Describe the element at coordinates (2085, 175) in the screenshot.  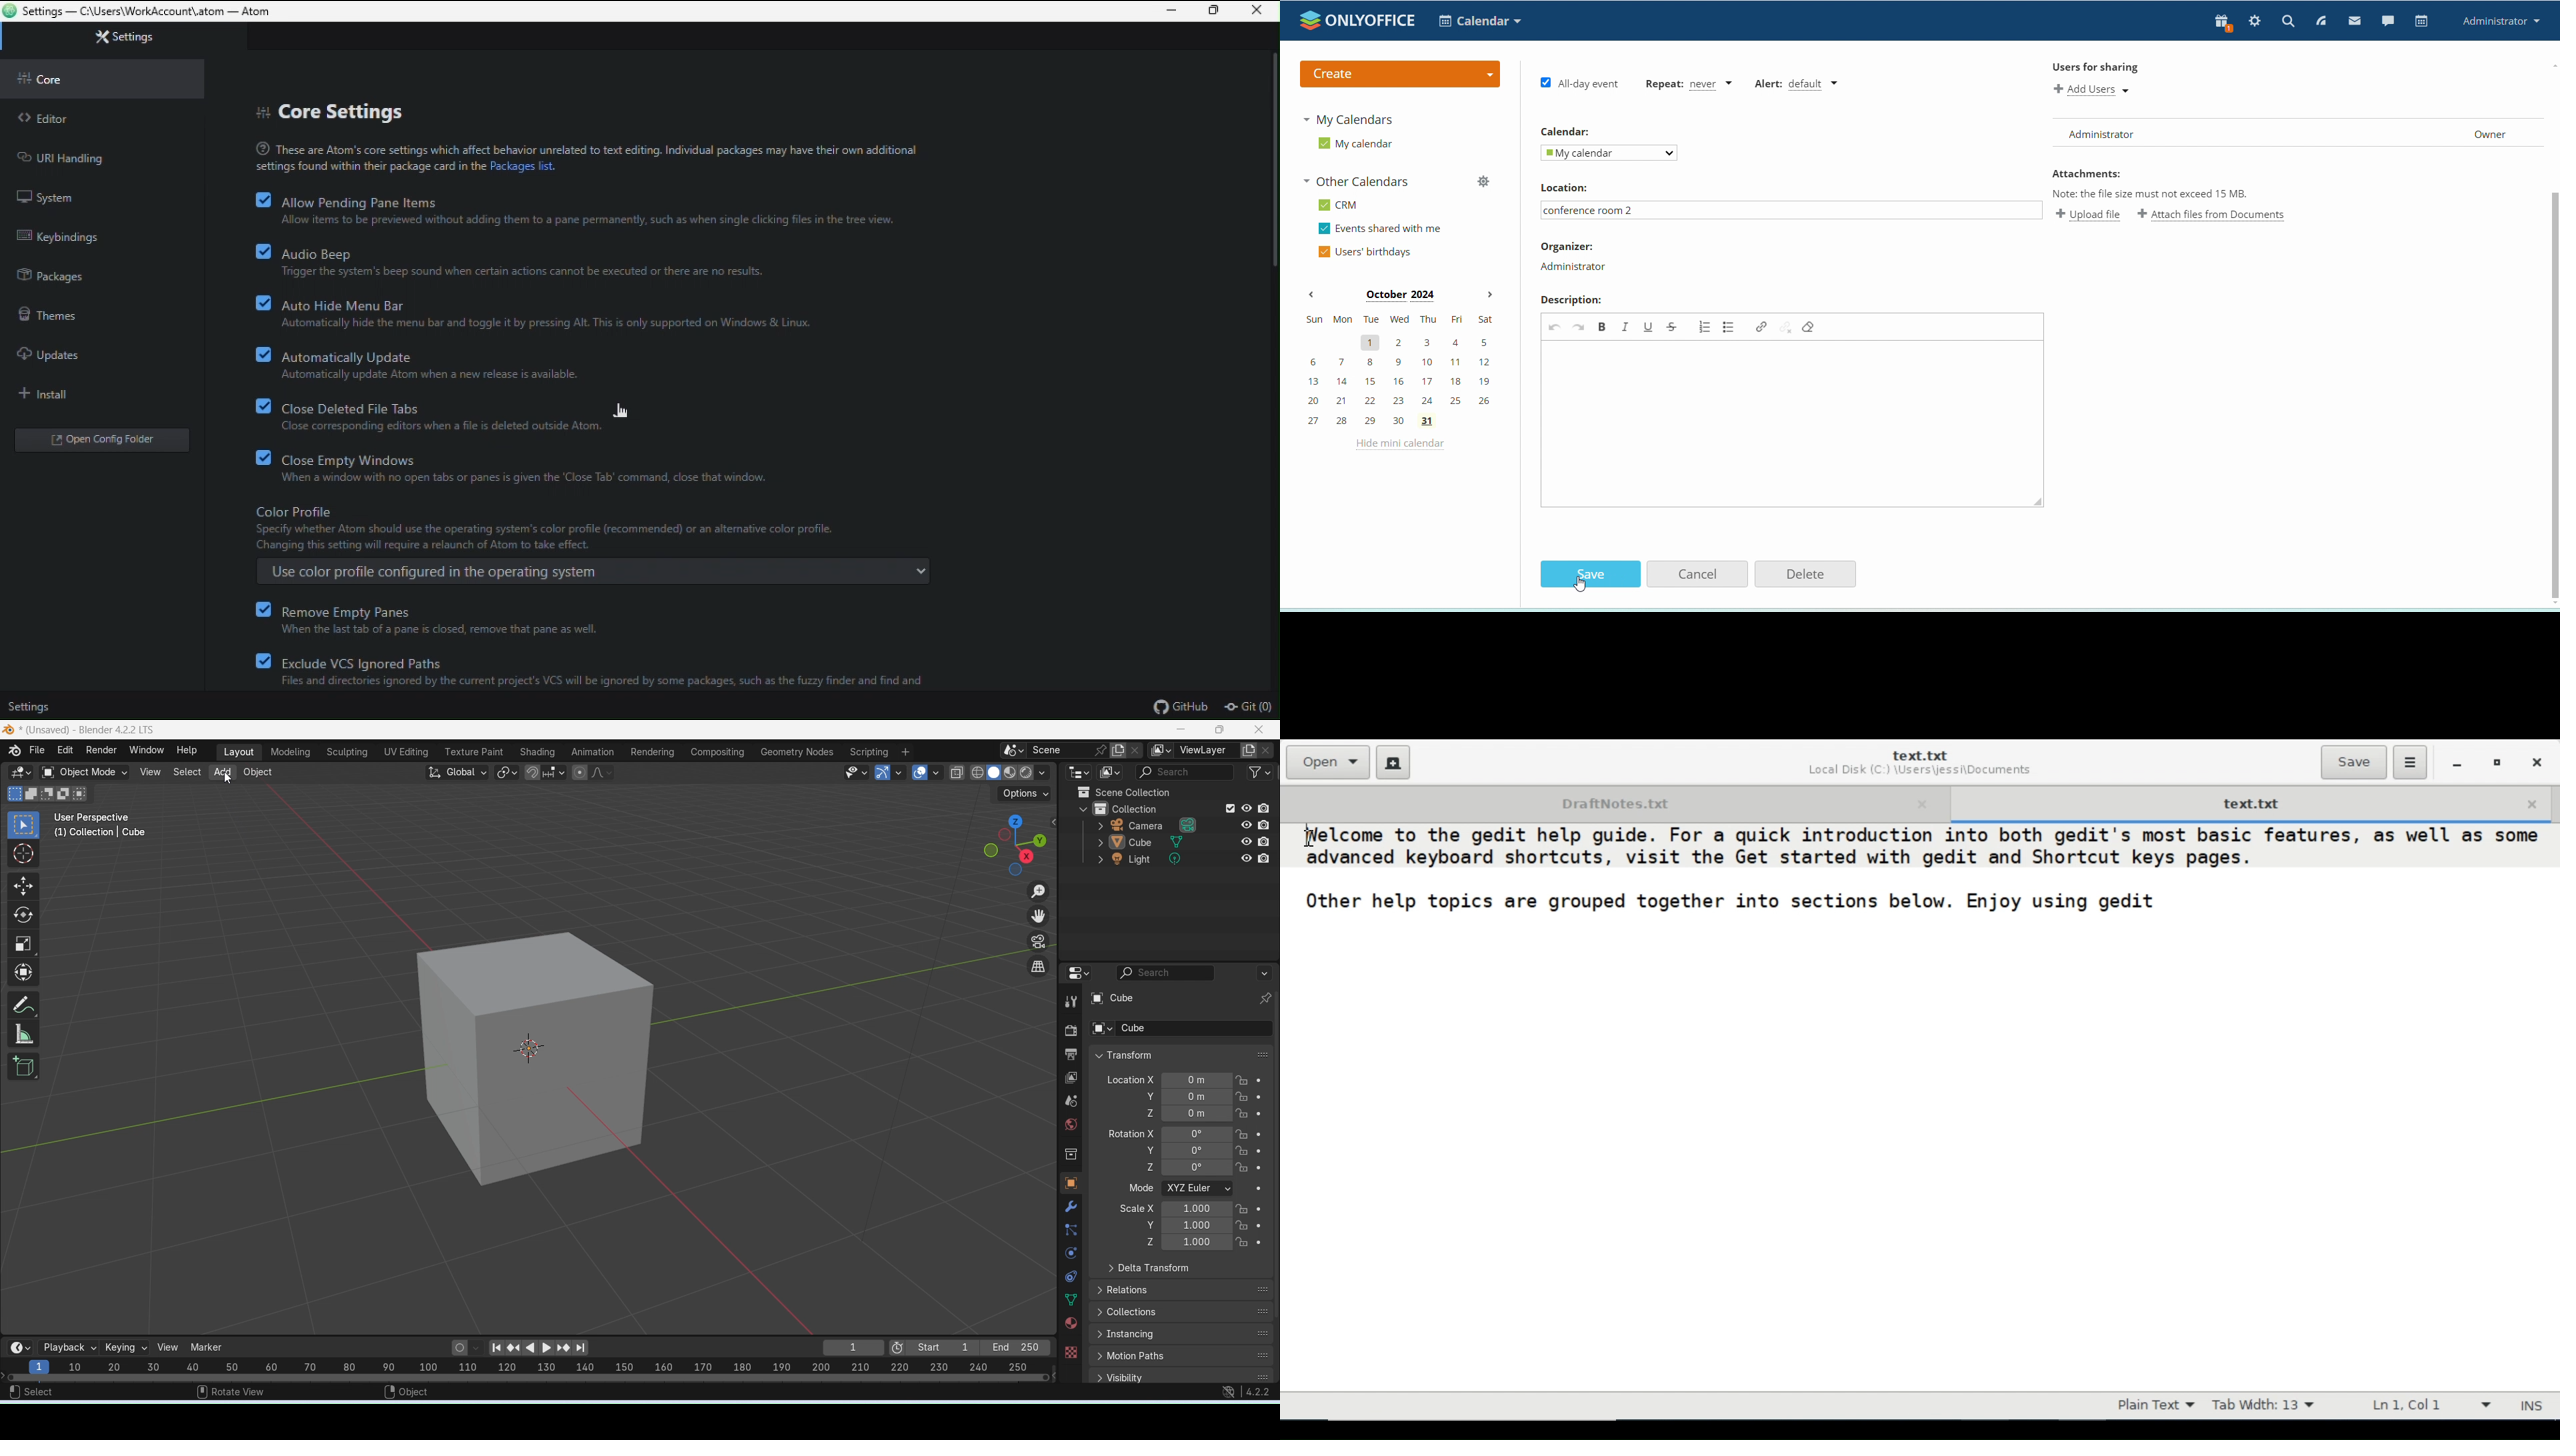
I see `Attachments` at that location.